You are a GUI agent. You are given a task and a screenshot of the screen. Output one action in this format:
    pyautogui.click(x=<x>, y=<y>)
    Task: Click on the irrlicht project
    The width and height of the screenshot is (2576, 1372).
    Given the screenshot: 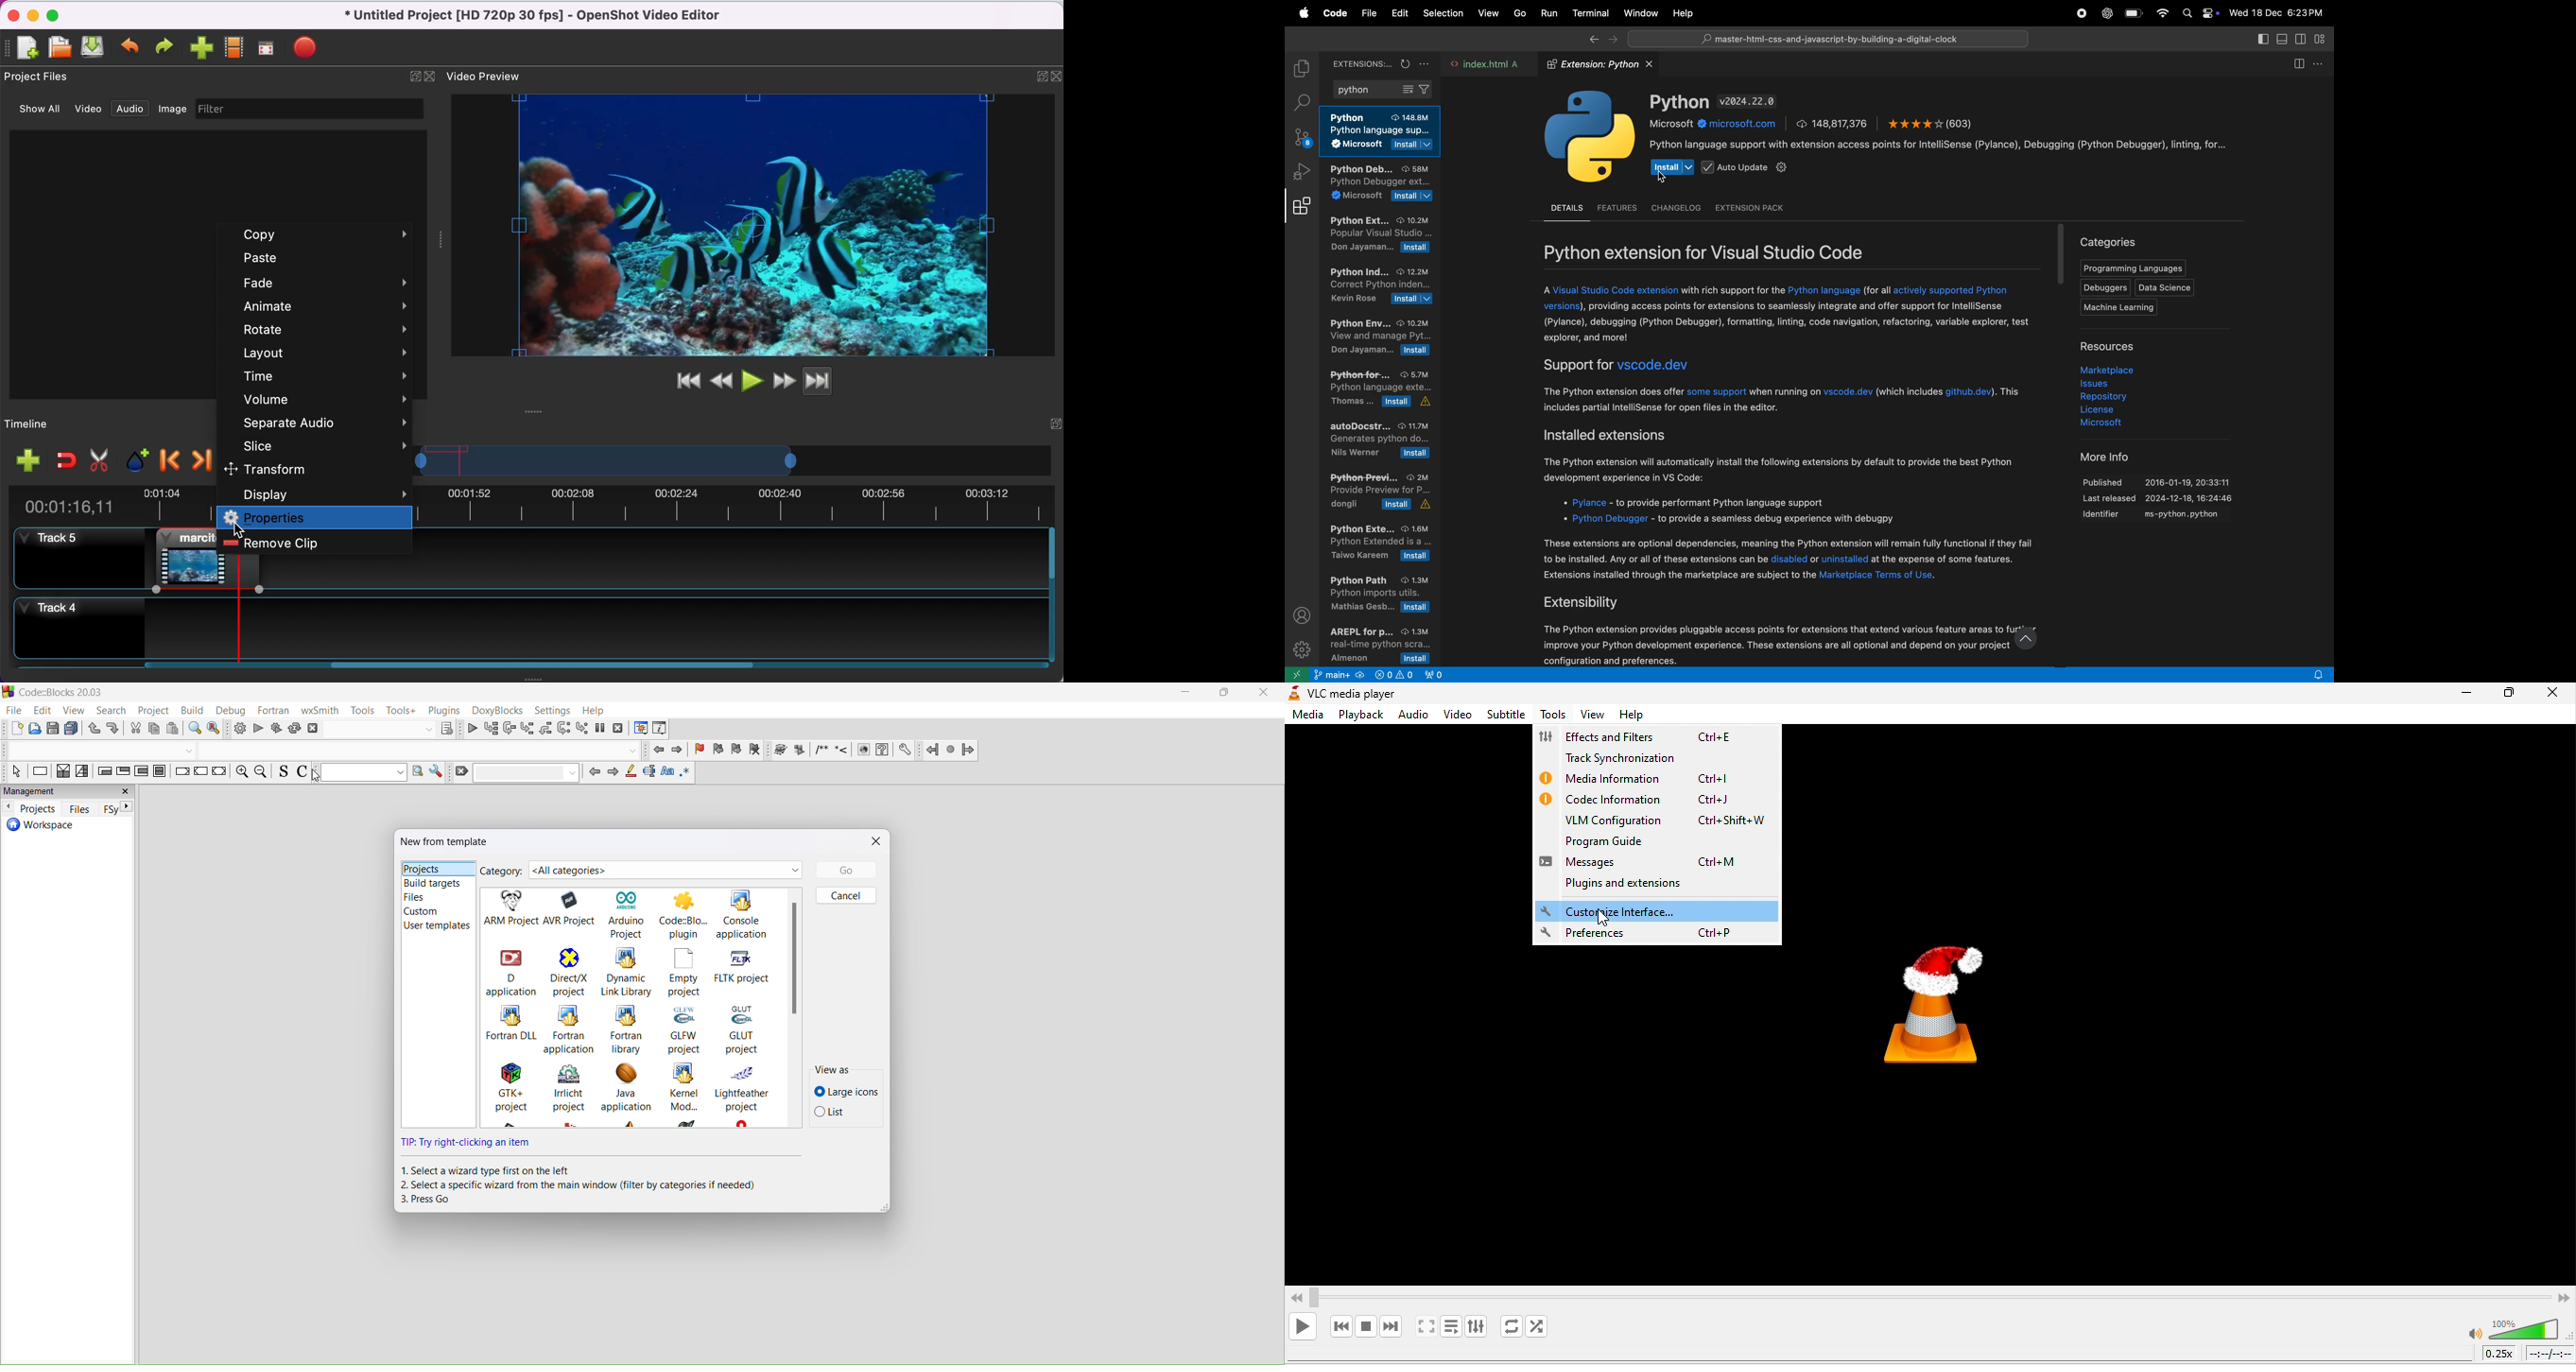 What is the action you would take?
    pyautogui.click(x=567, y=1095)
    